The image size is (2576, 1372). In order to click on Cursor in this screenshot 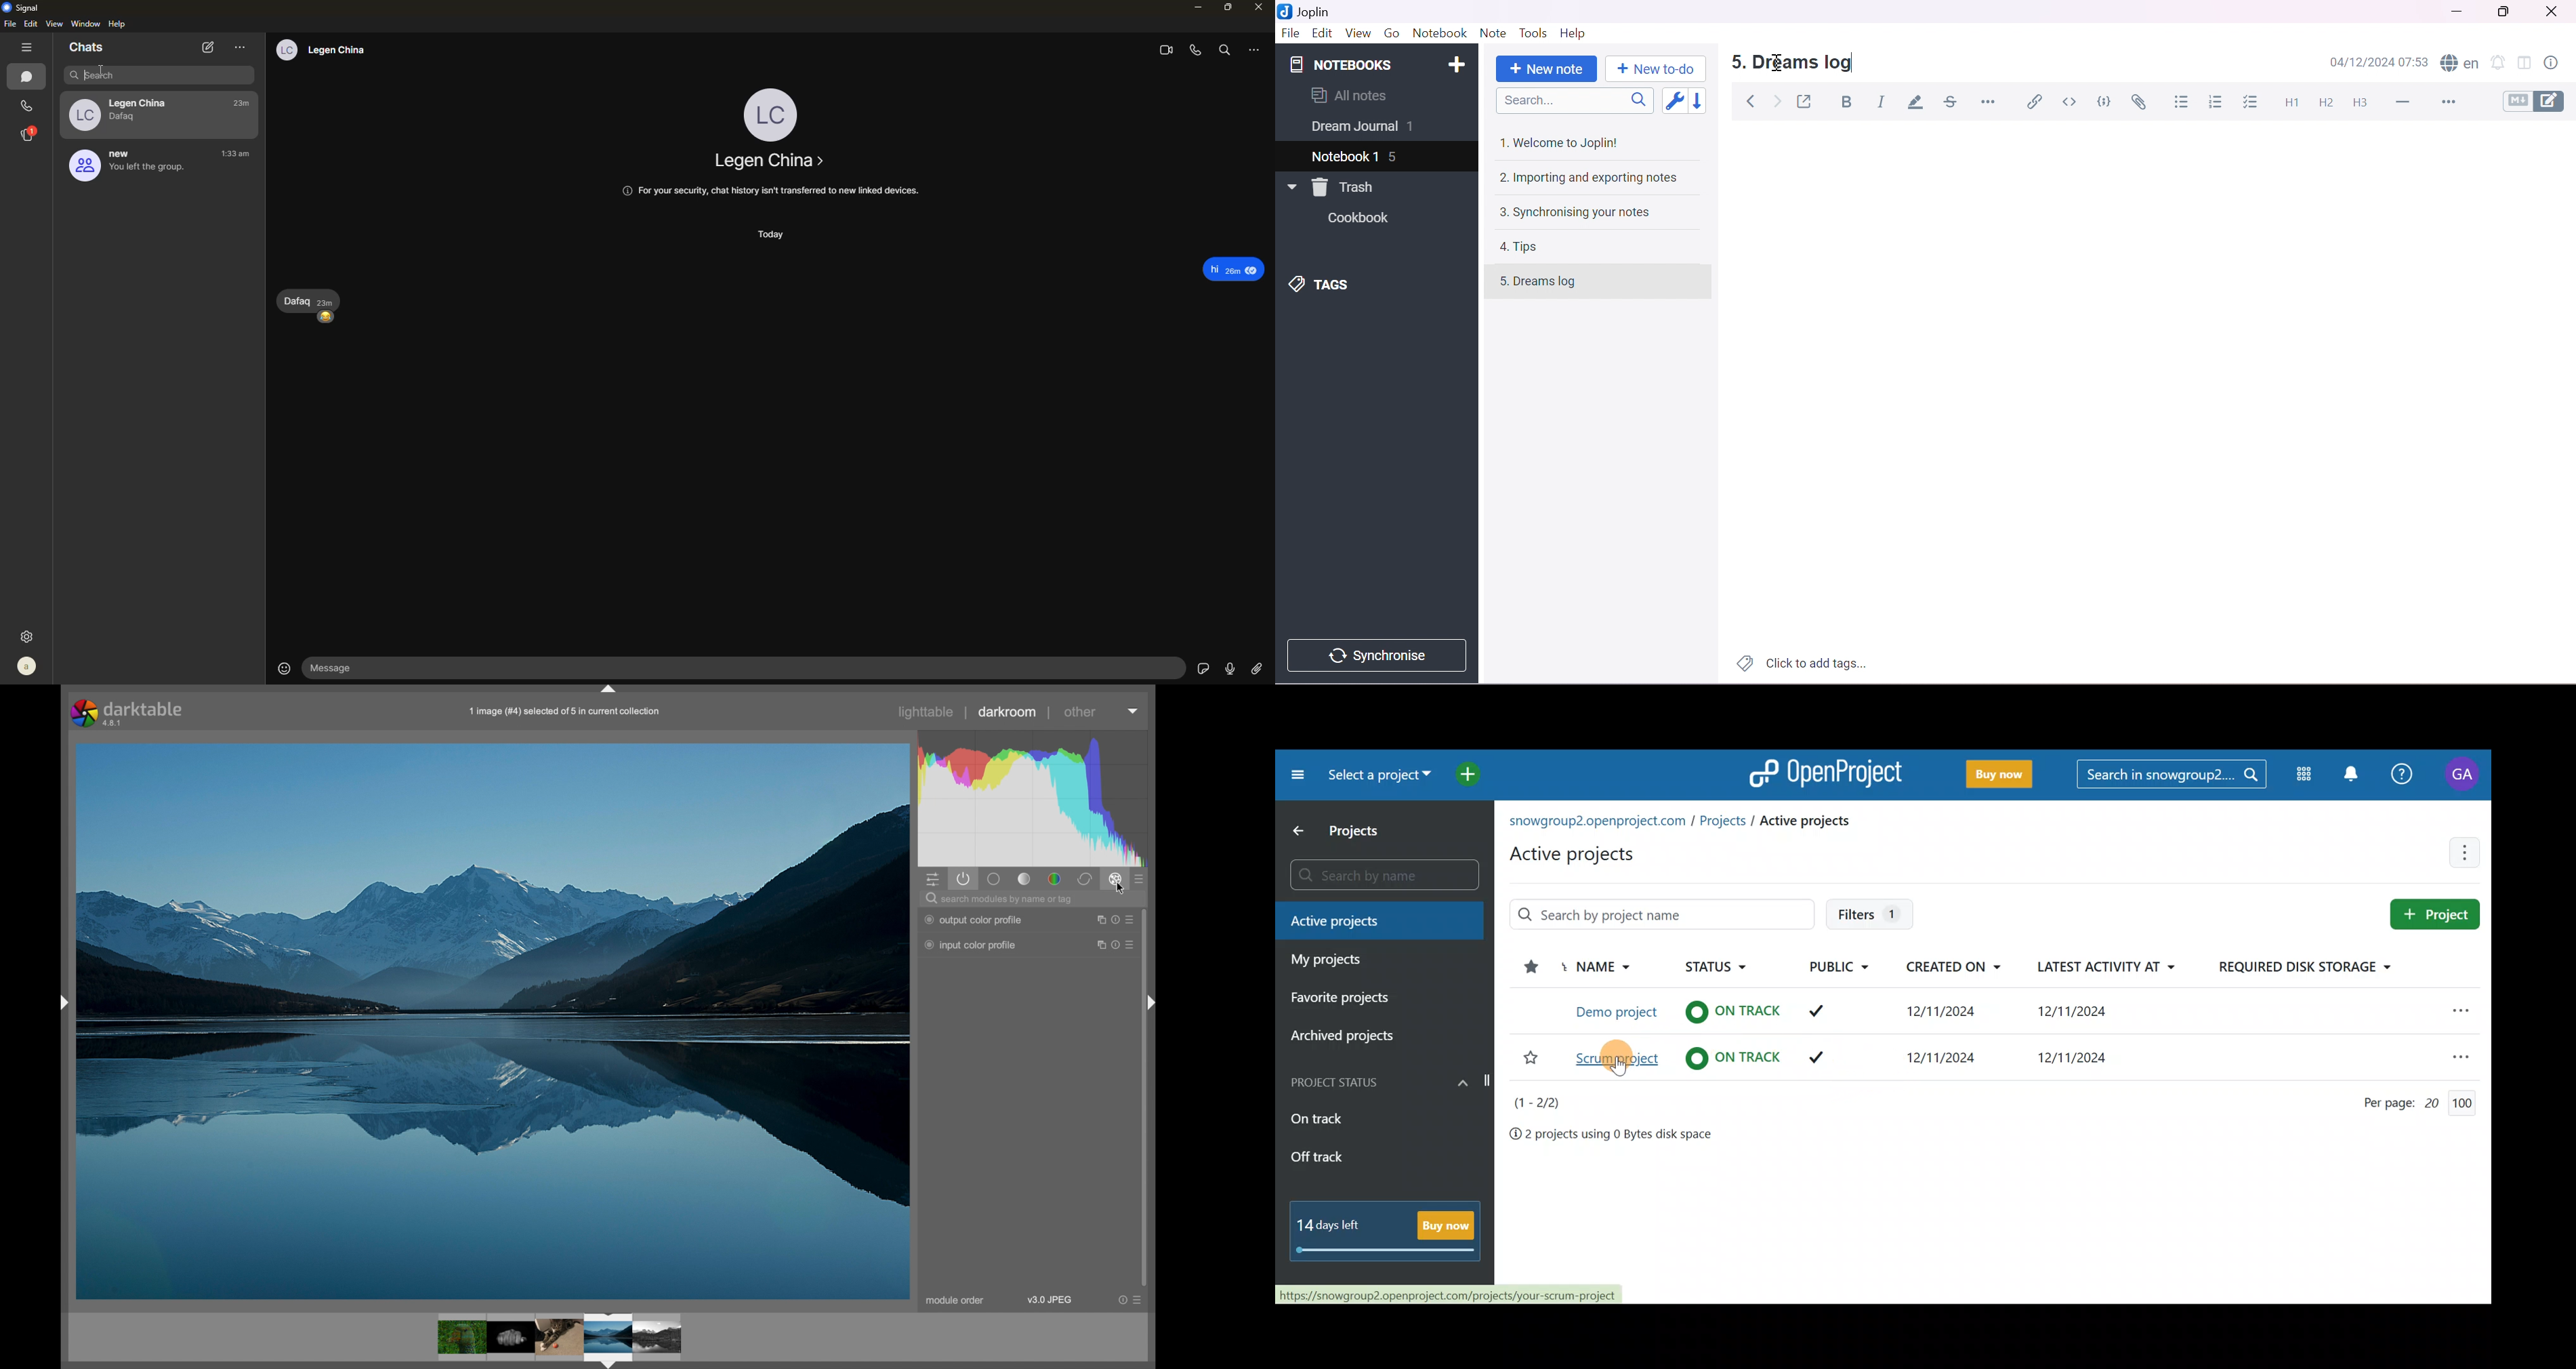, I will do `click(1119, 891)`.